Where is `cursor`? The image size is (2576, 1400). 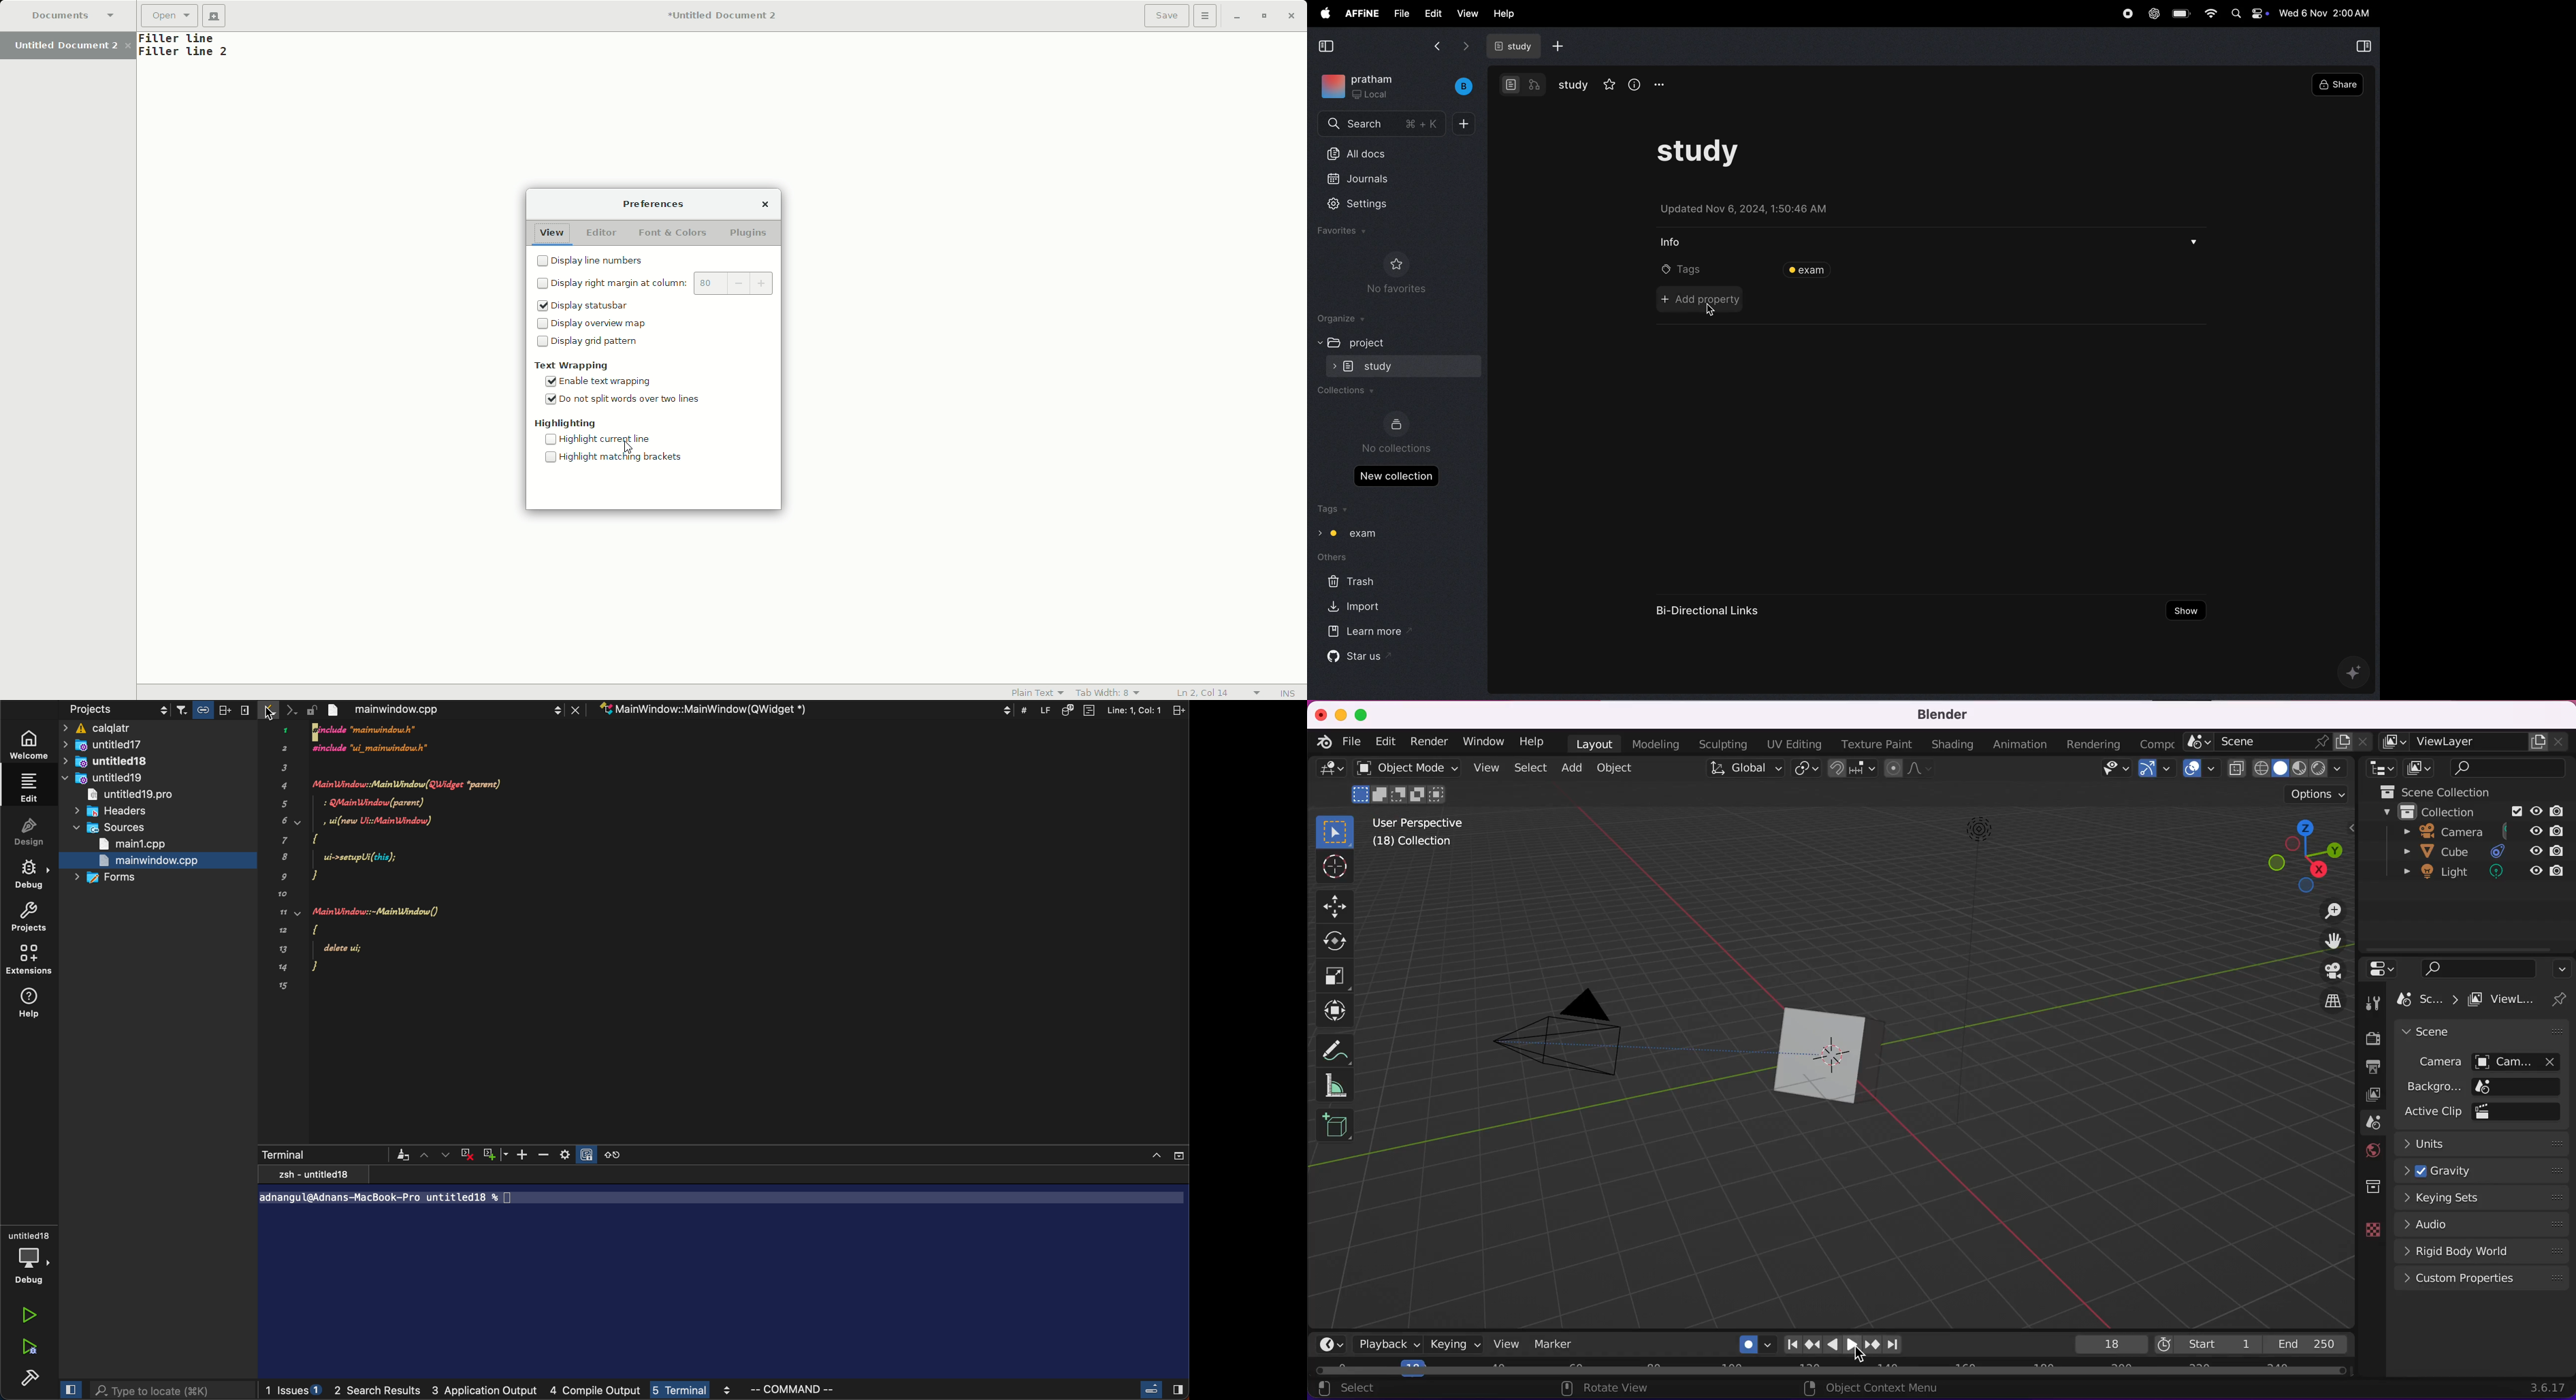
cursor is located at coordinates (1338, 869).